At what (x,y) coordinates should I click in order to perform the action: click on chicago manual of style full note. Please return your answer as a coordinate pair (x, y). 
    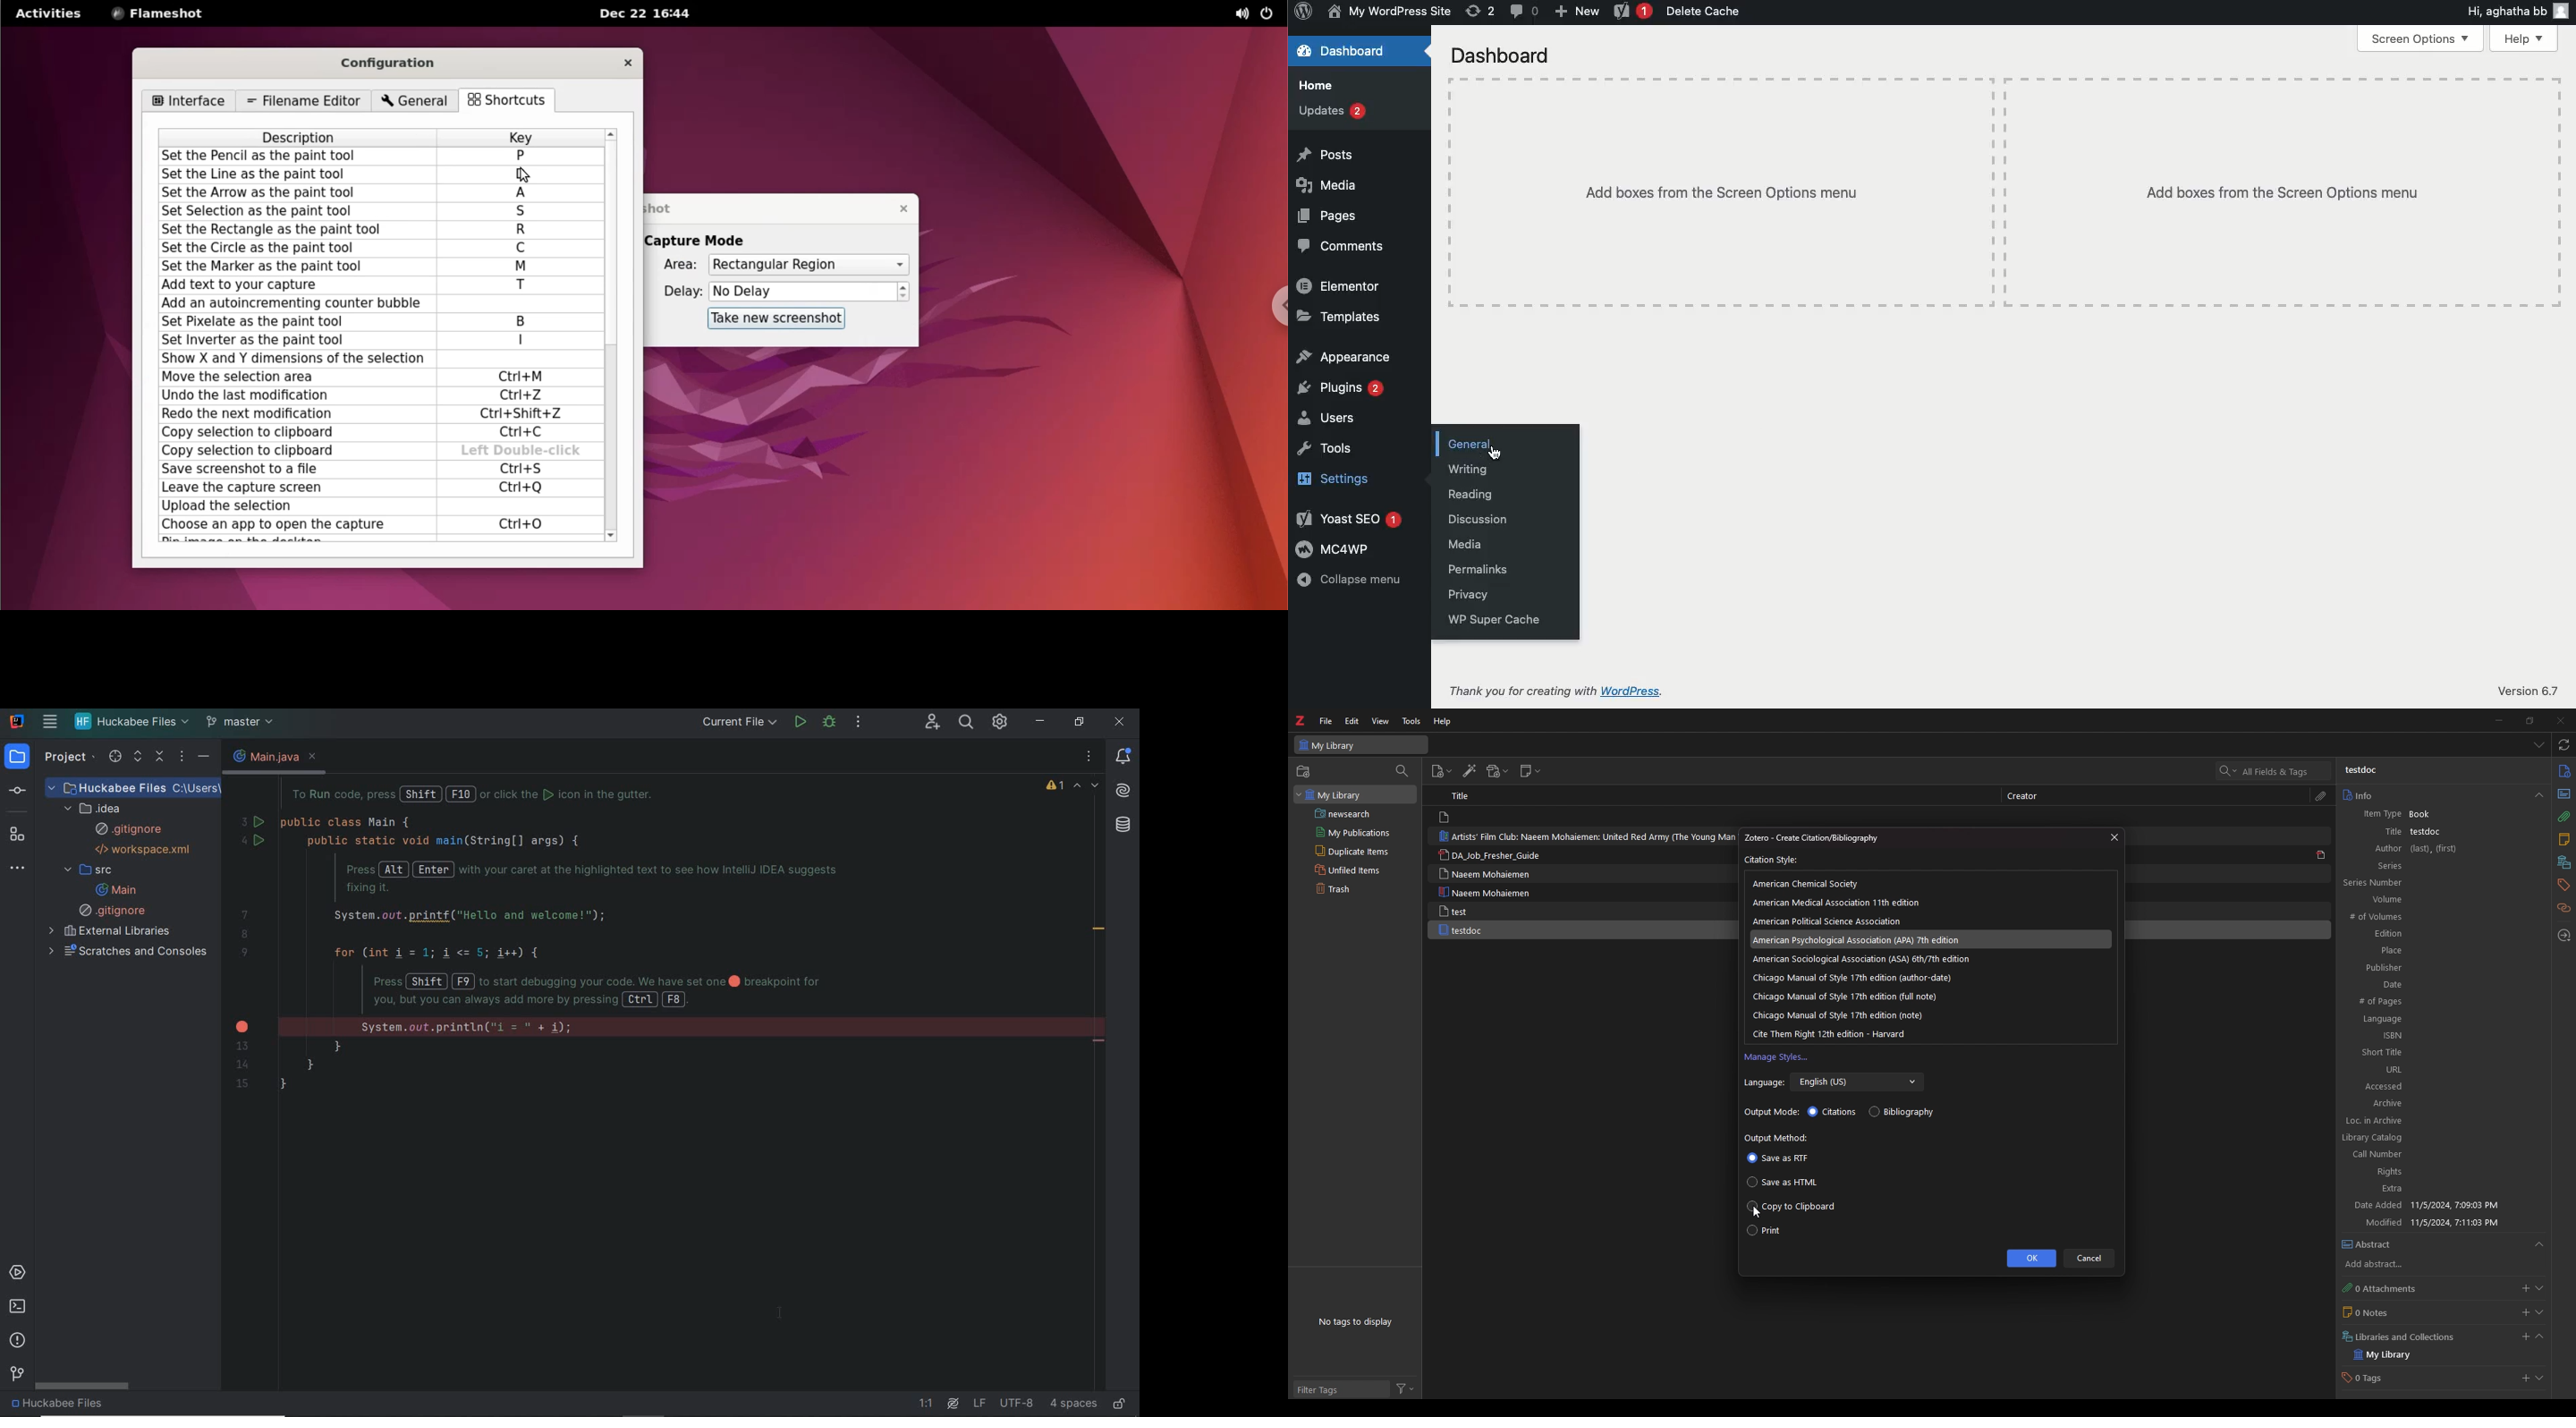
    Looking at the image, I should click on (1853, 996).